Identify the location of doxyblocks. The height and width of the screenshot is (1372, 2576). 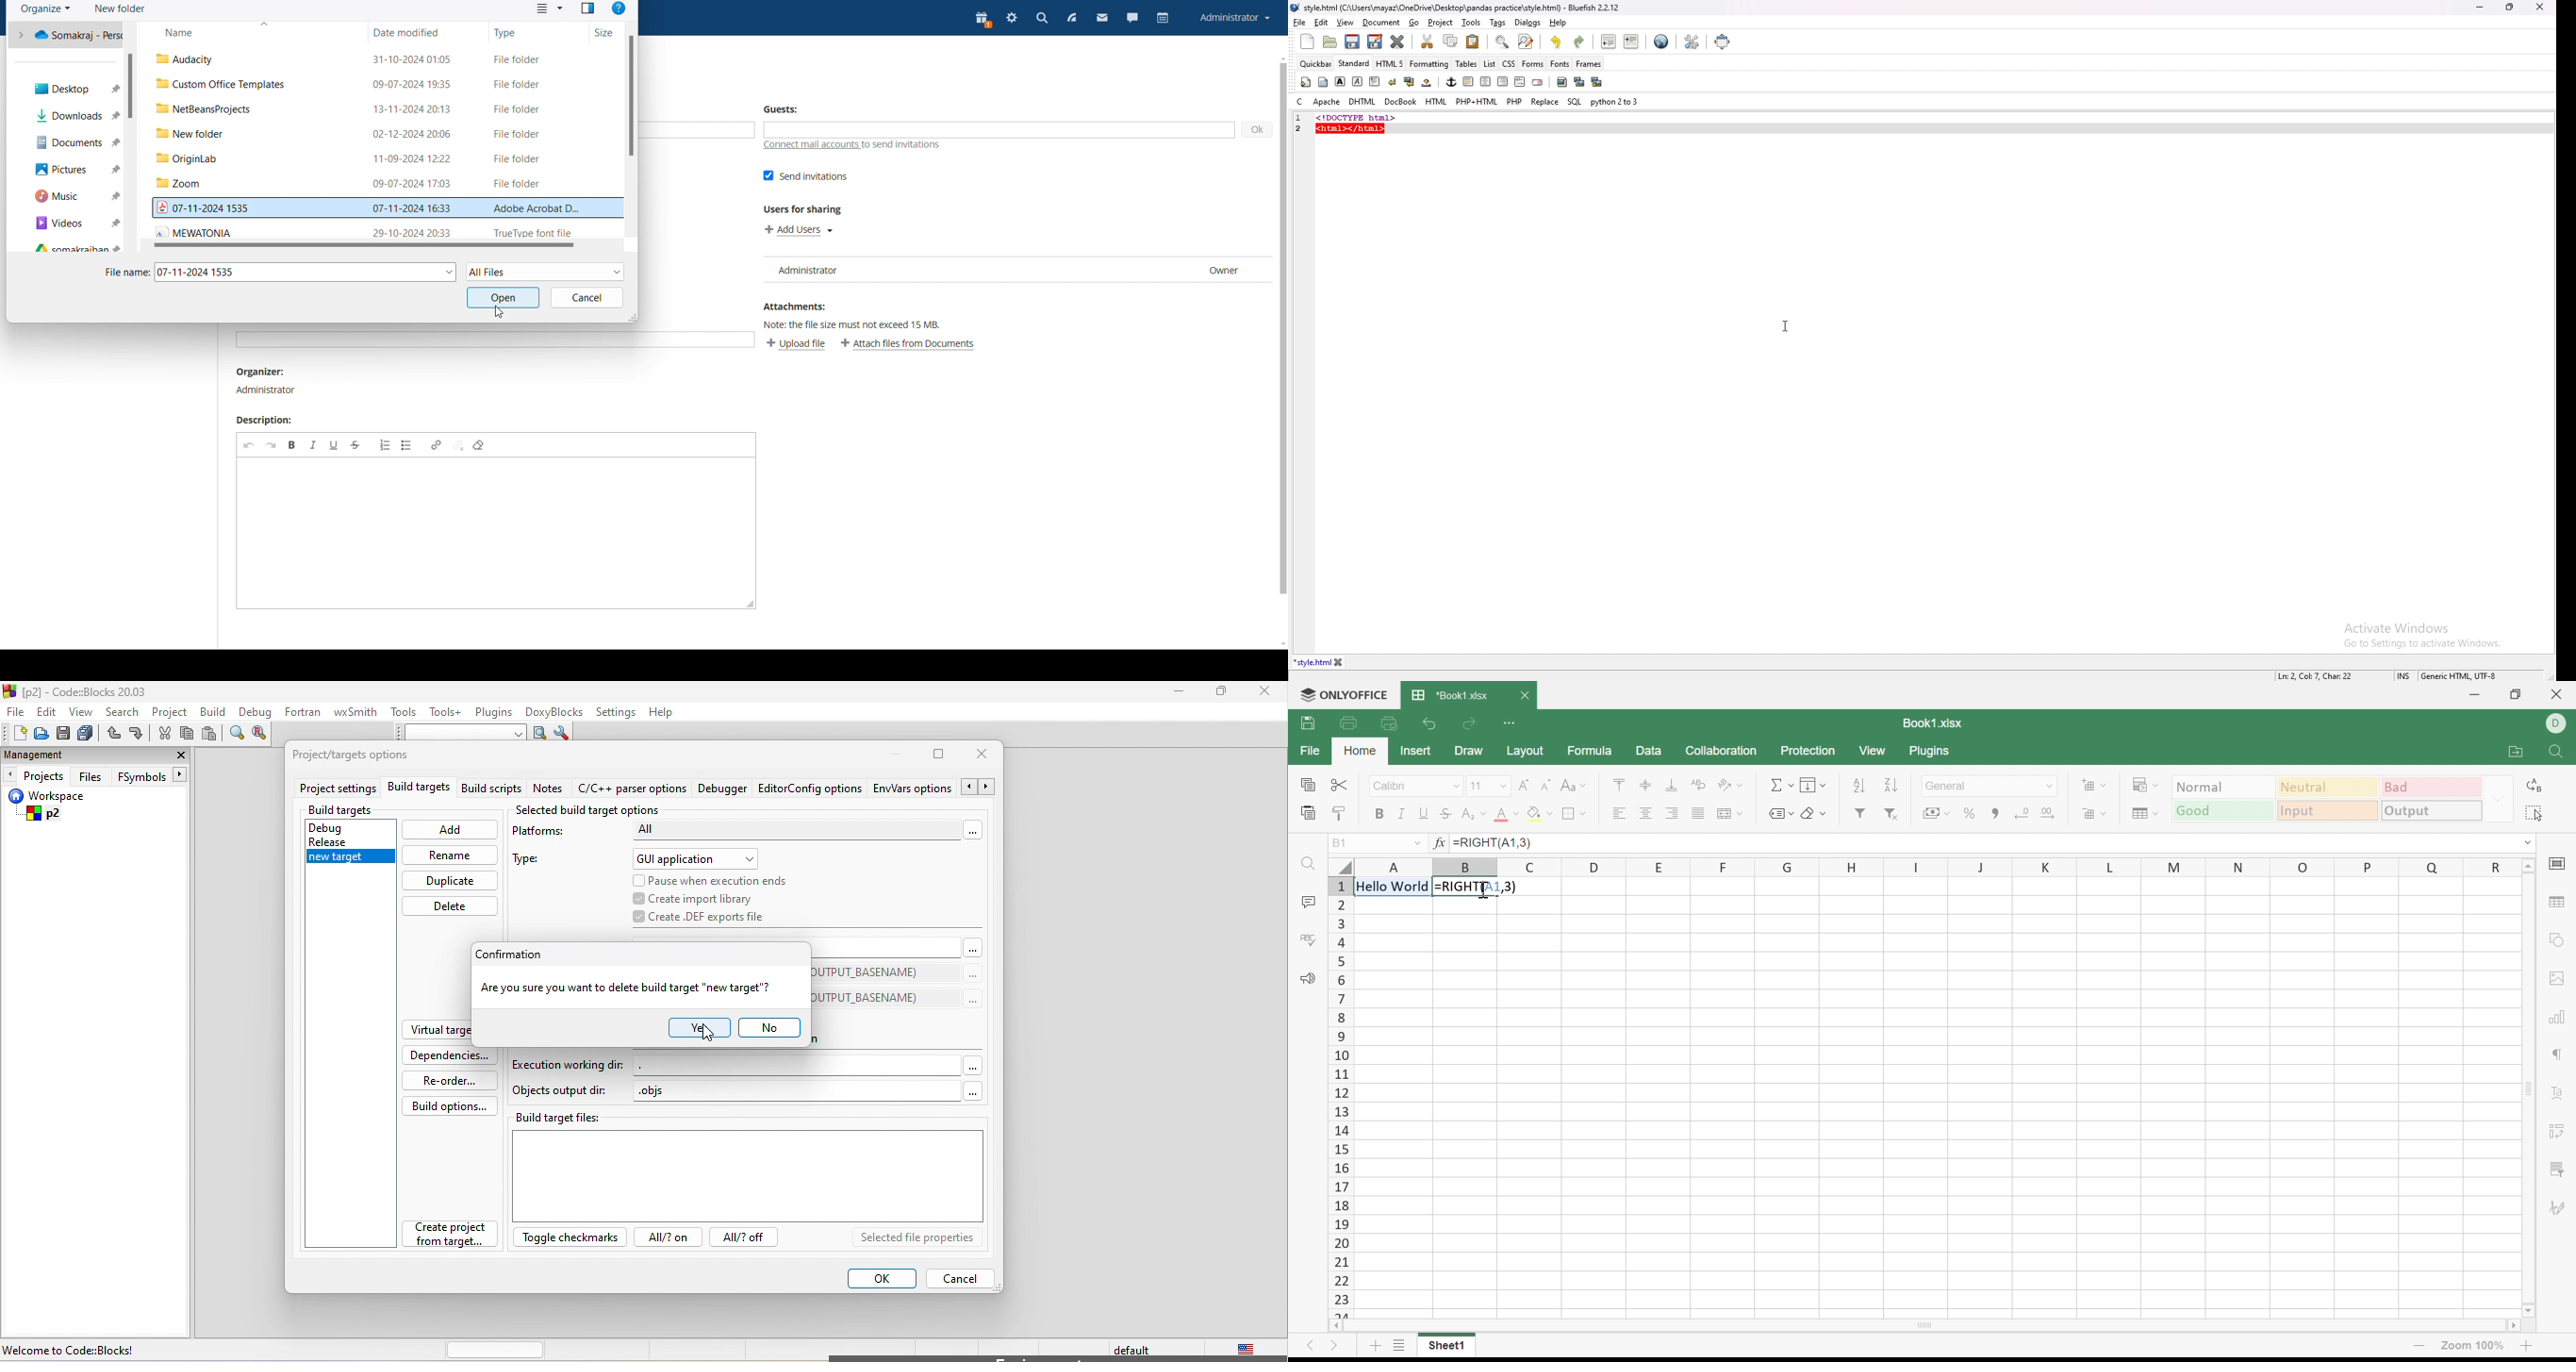
(557, 711).